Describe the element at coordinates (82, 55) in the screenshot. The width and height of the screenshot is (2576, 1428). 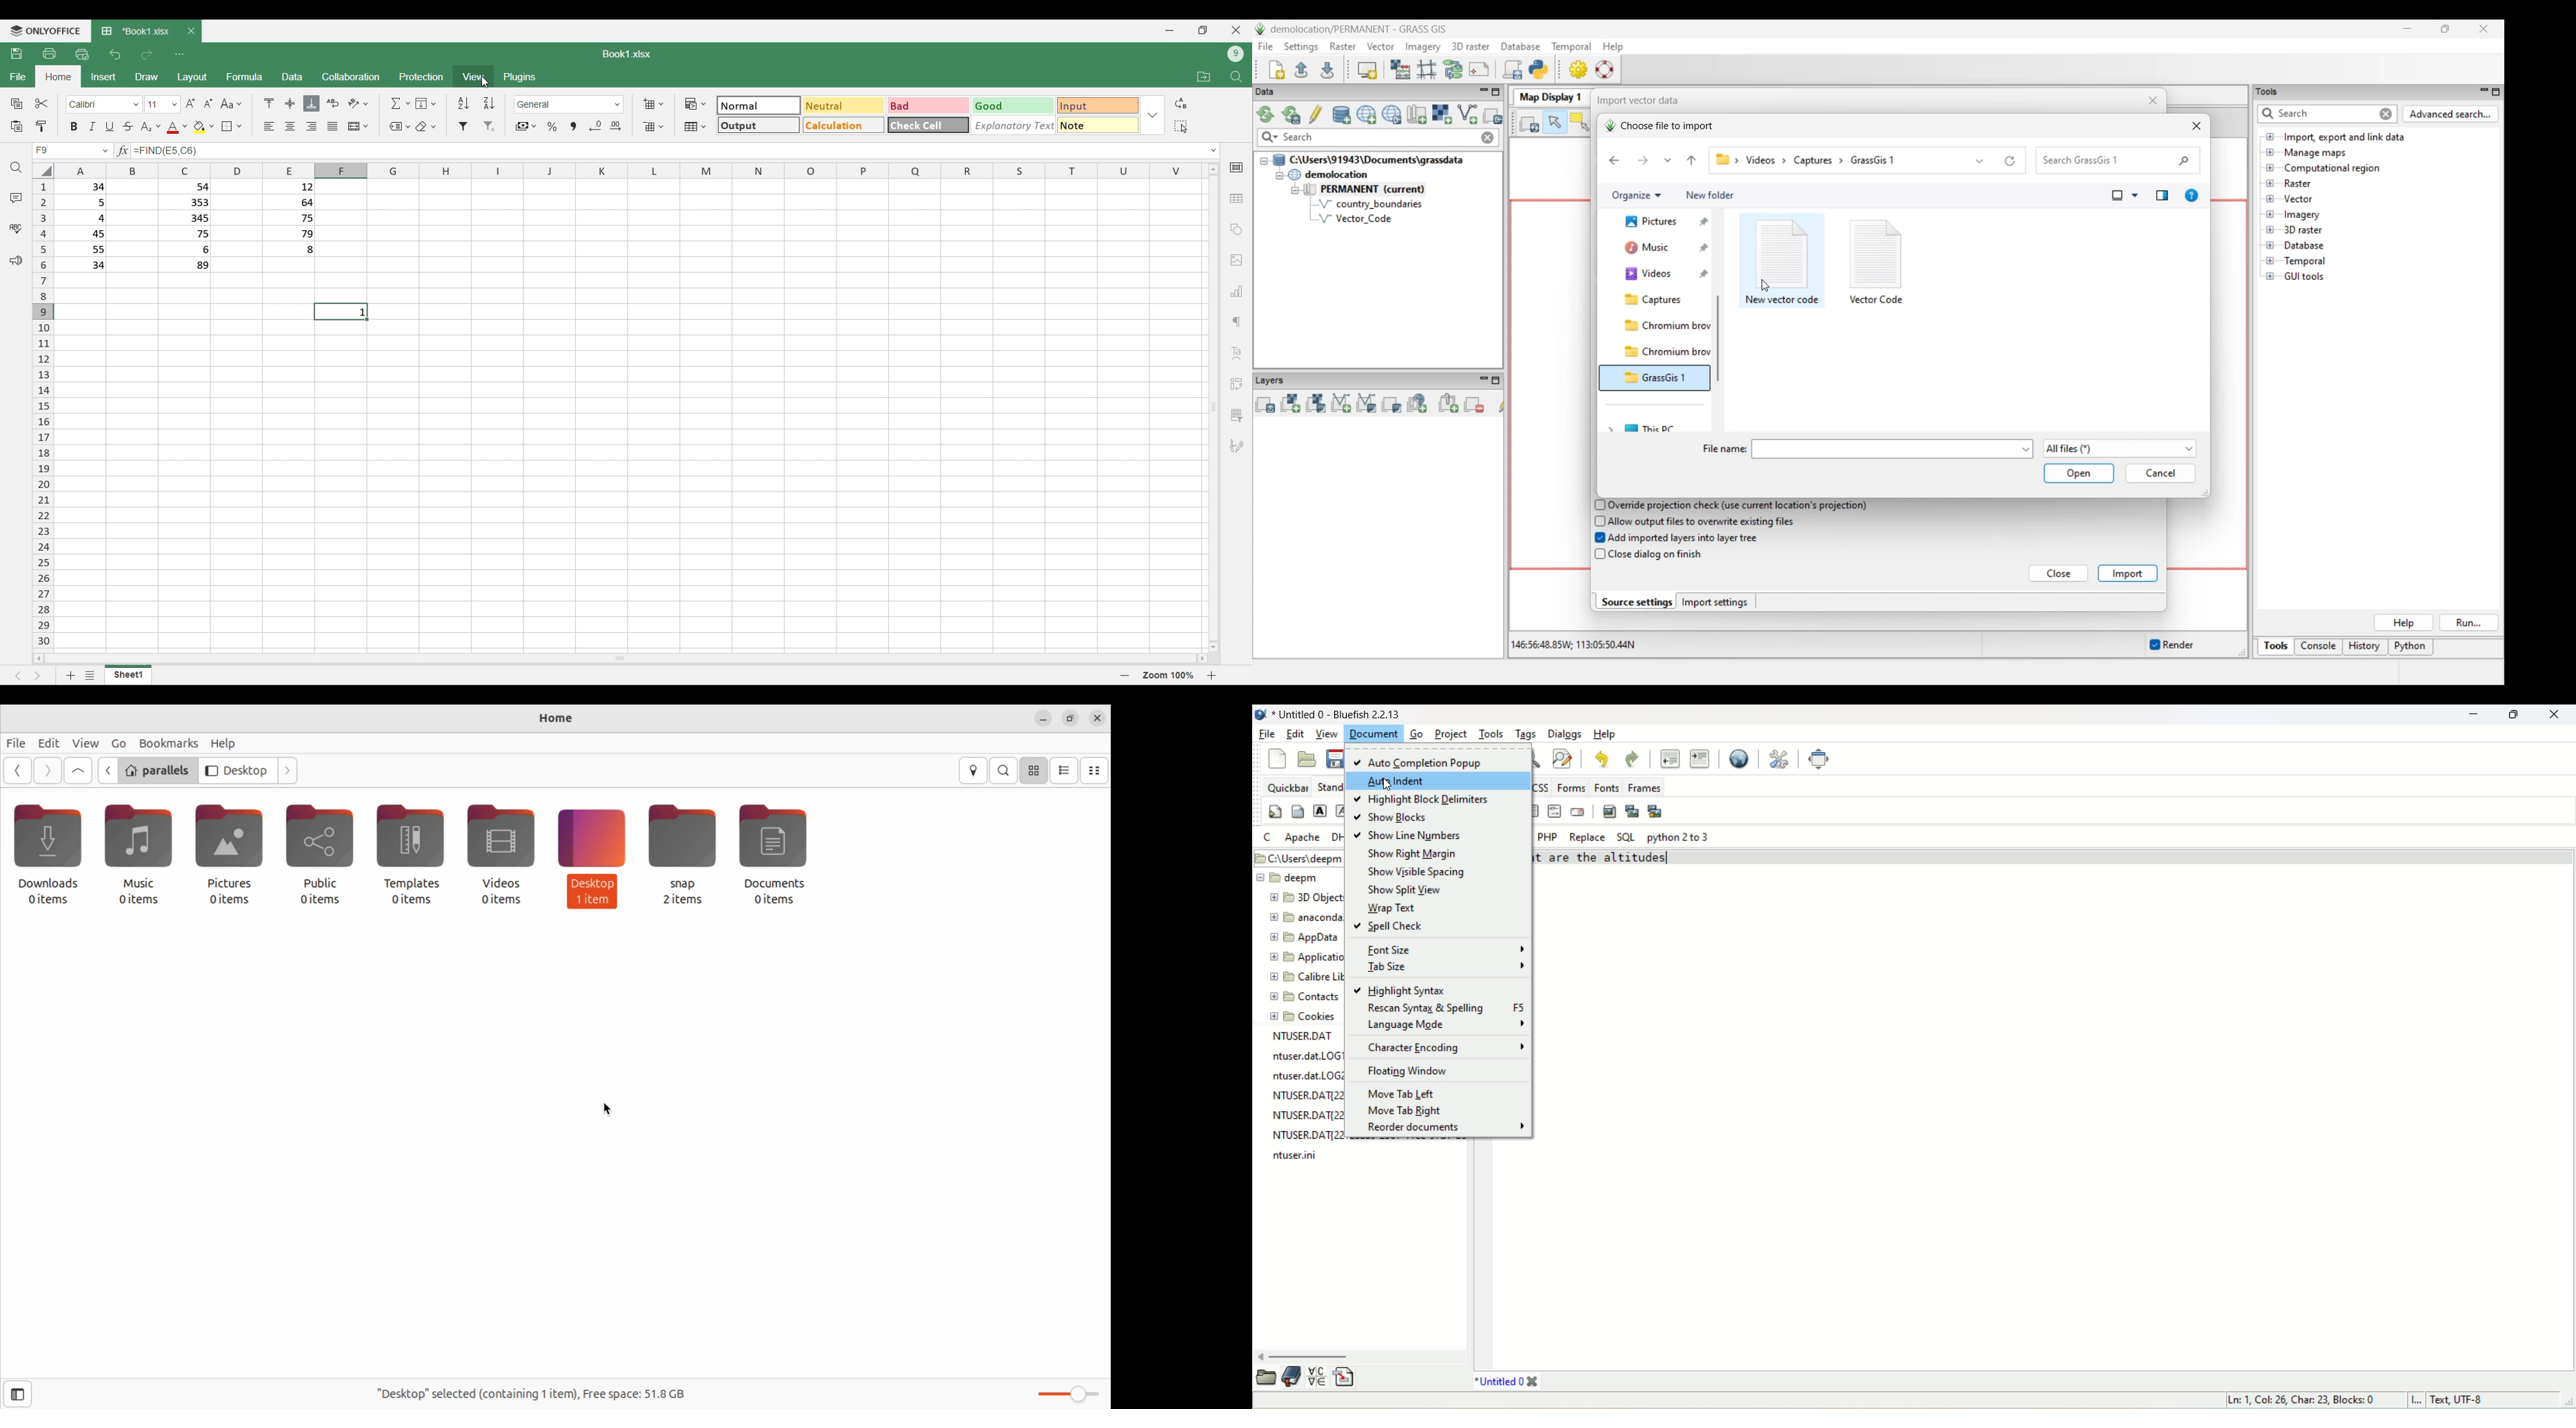
I see `Quick print` at that location.